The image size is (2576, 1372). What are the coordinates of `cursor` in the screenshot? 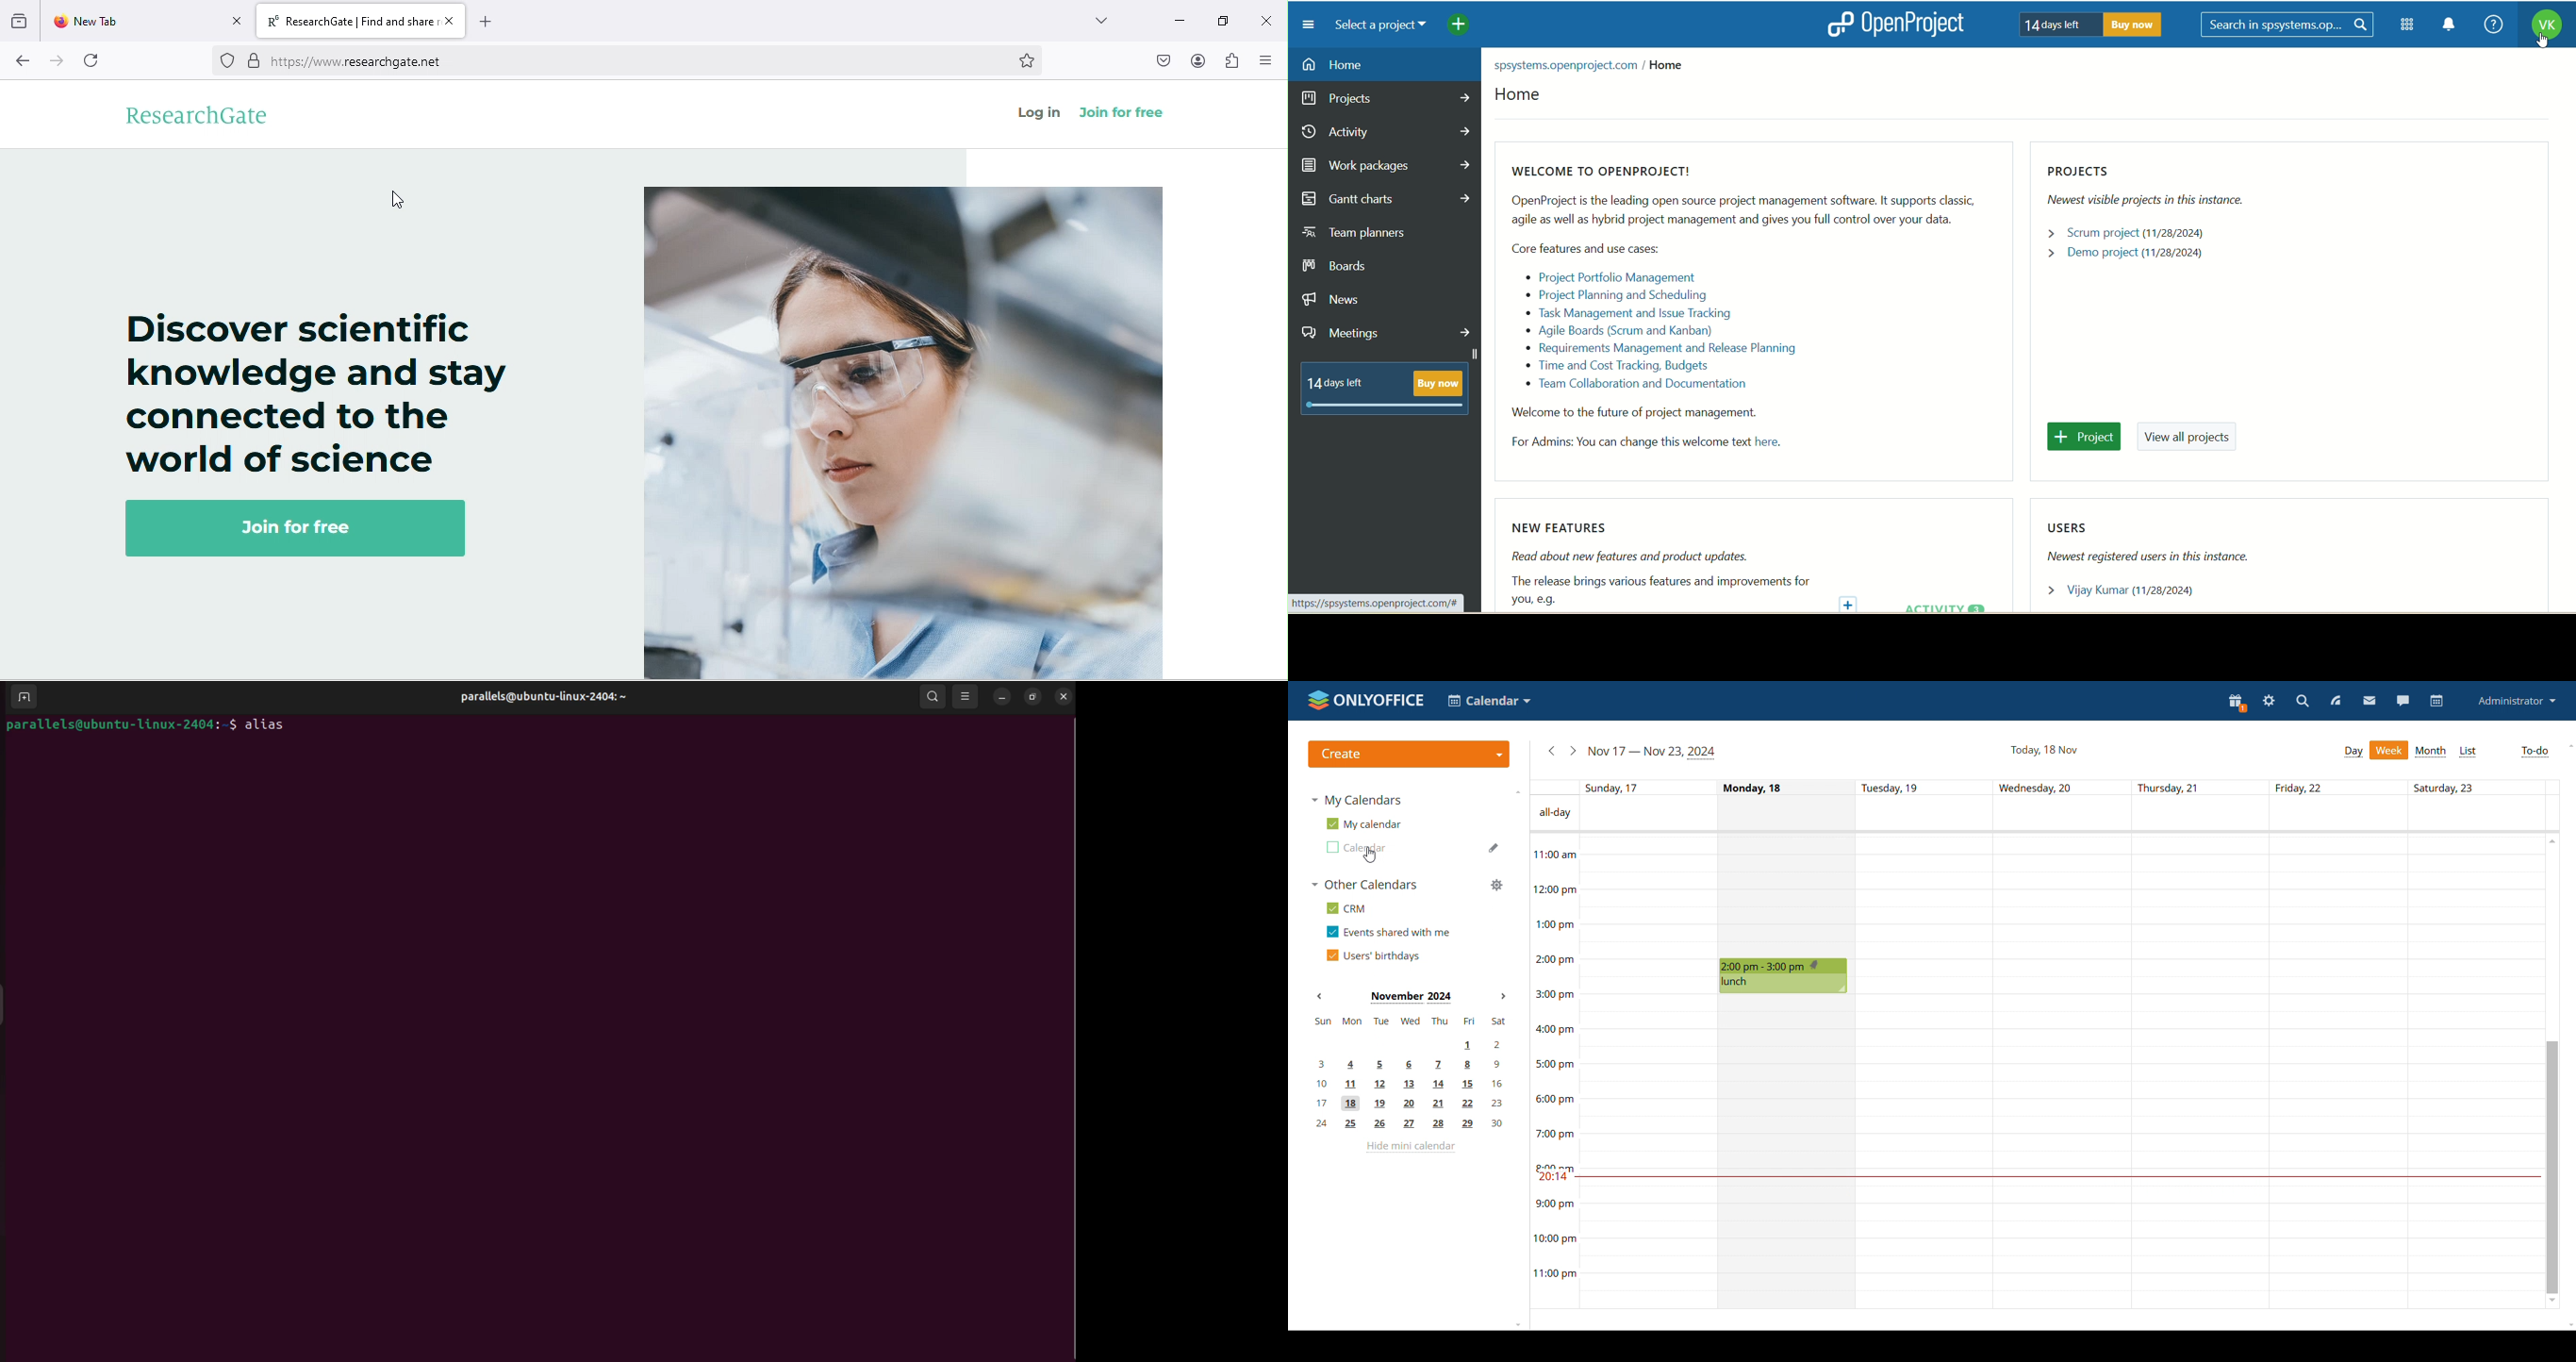 It's located at (396, 202).